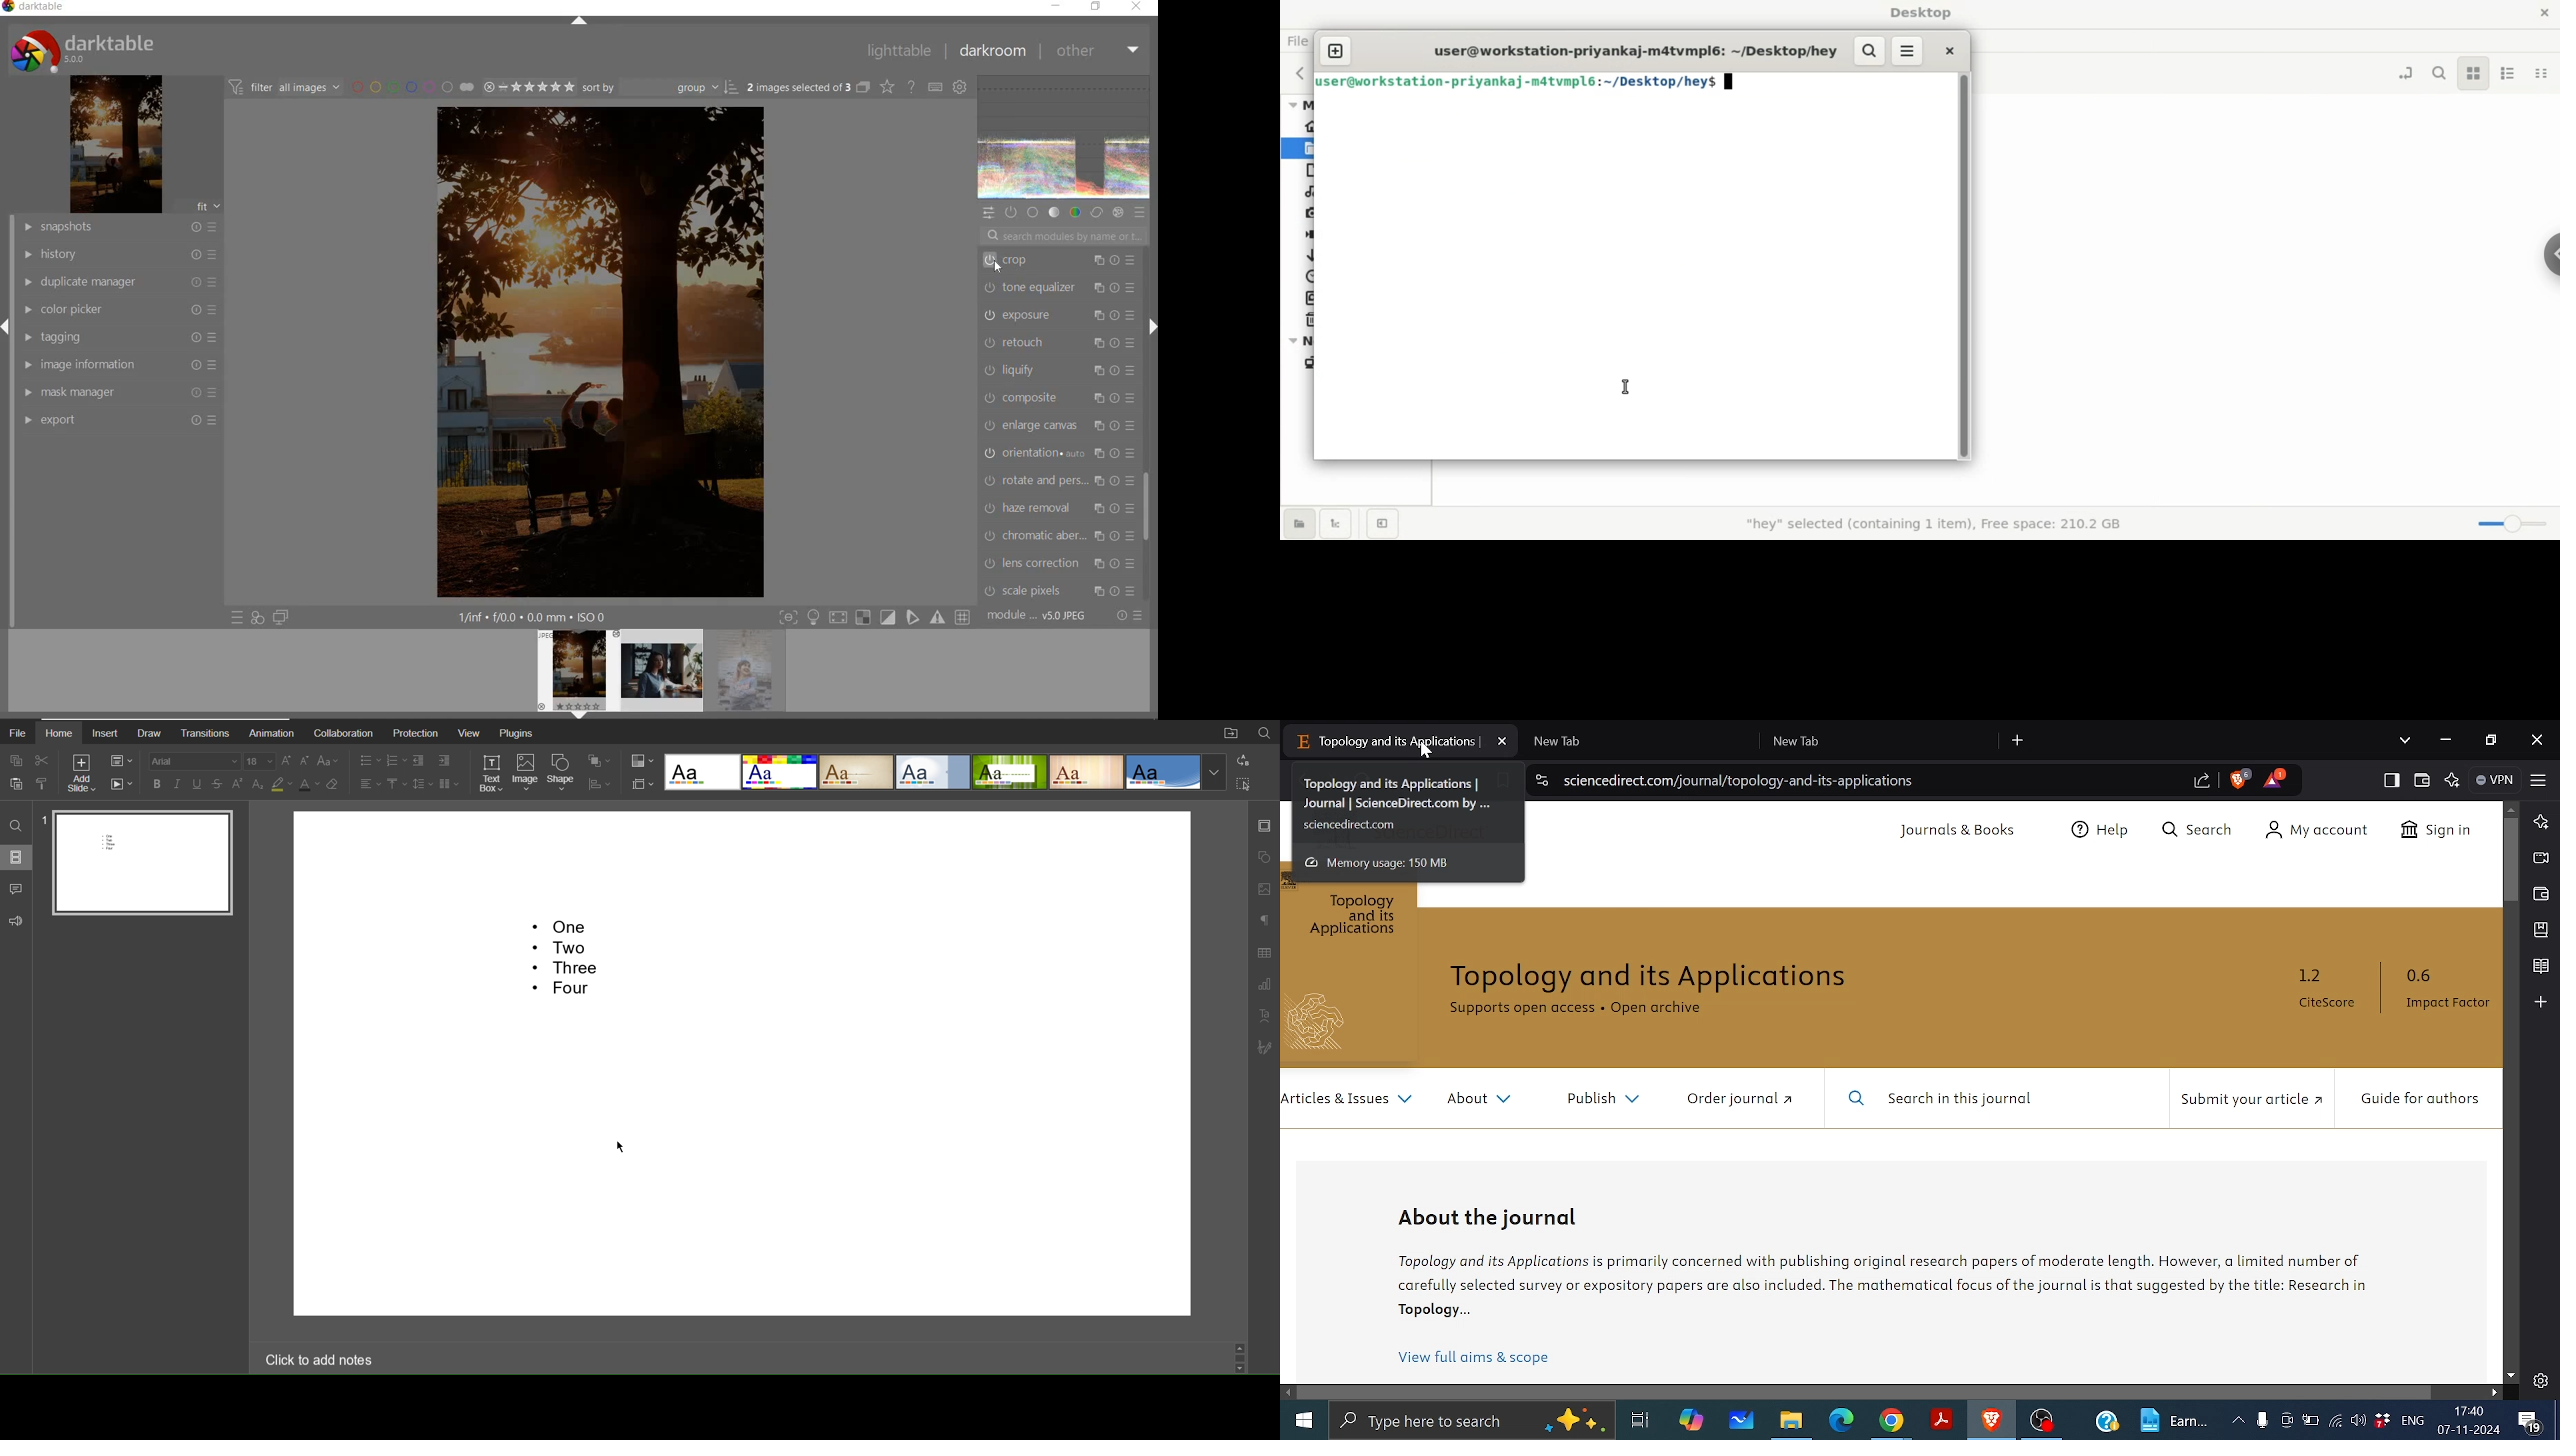 Image resolution: width=2576 pixels, height=1456 pixels. I want to click on Vertical Alignment, so click(395, 783).